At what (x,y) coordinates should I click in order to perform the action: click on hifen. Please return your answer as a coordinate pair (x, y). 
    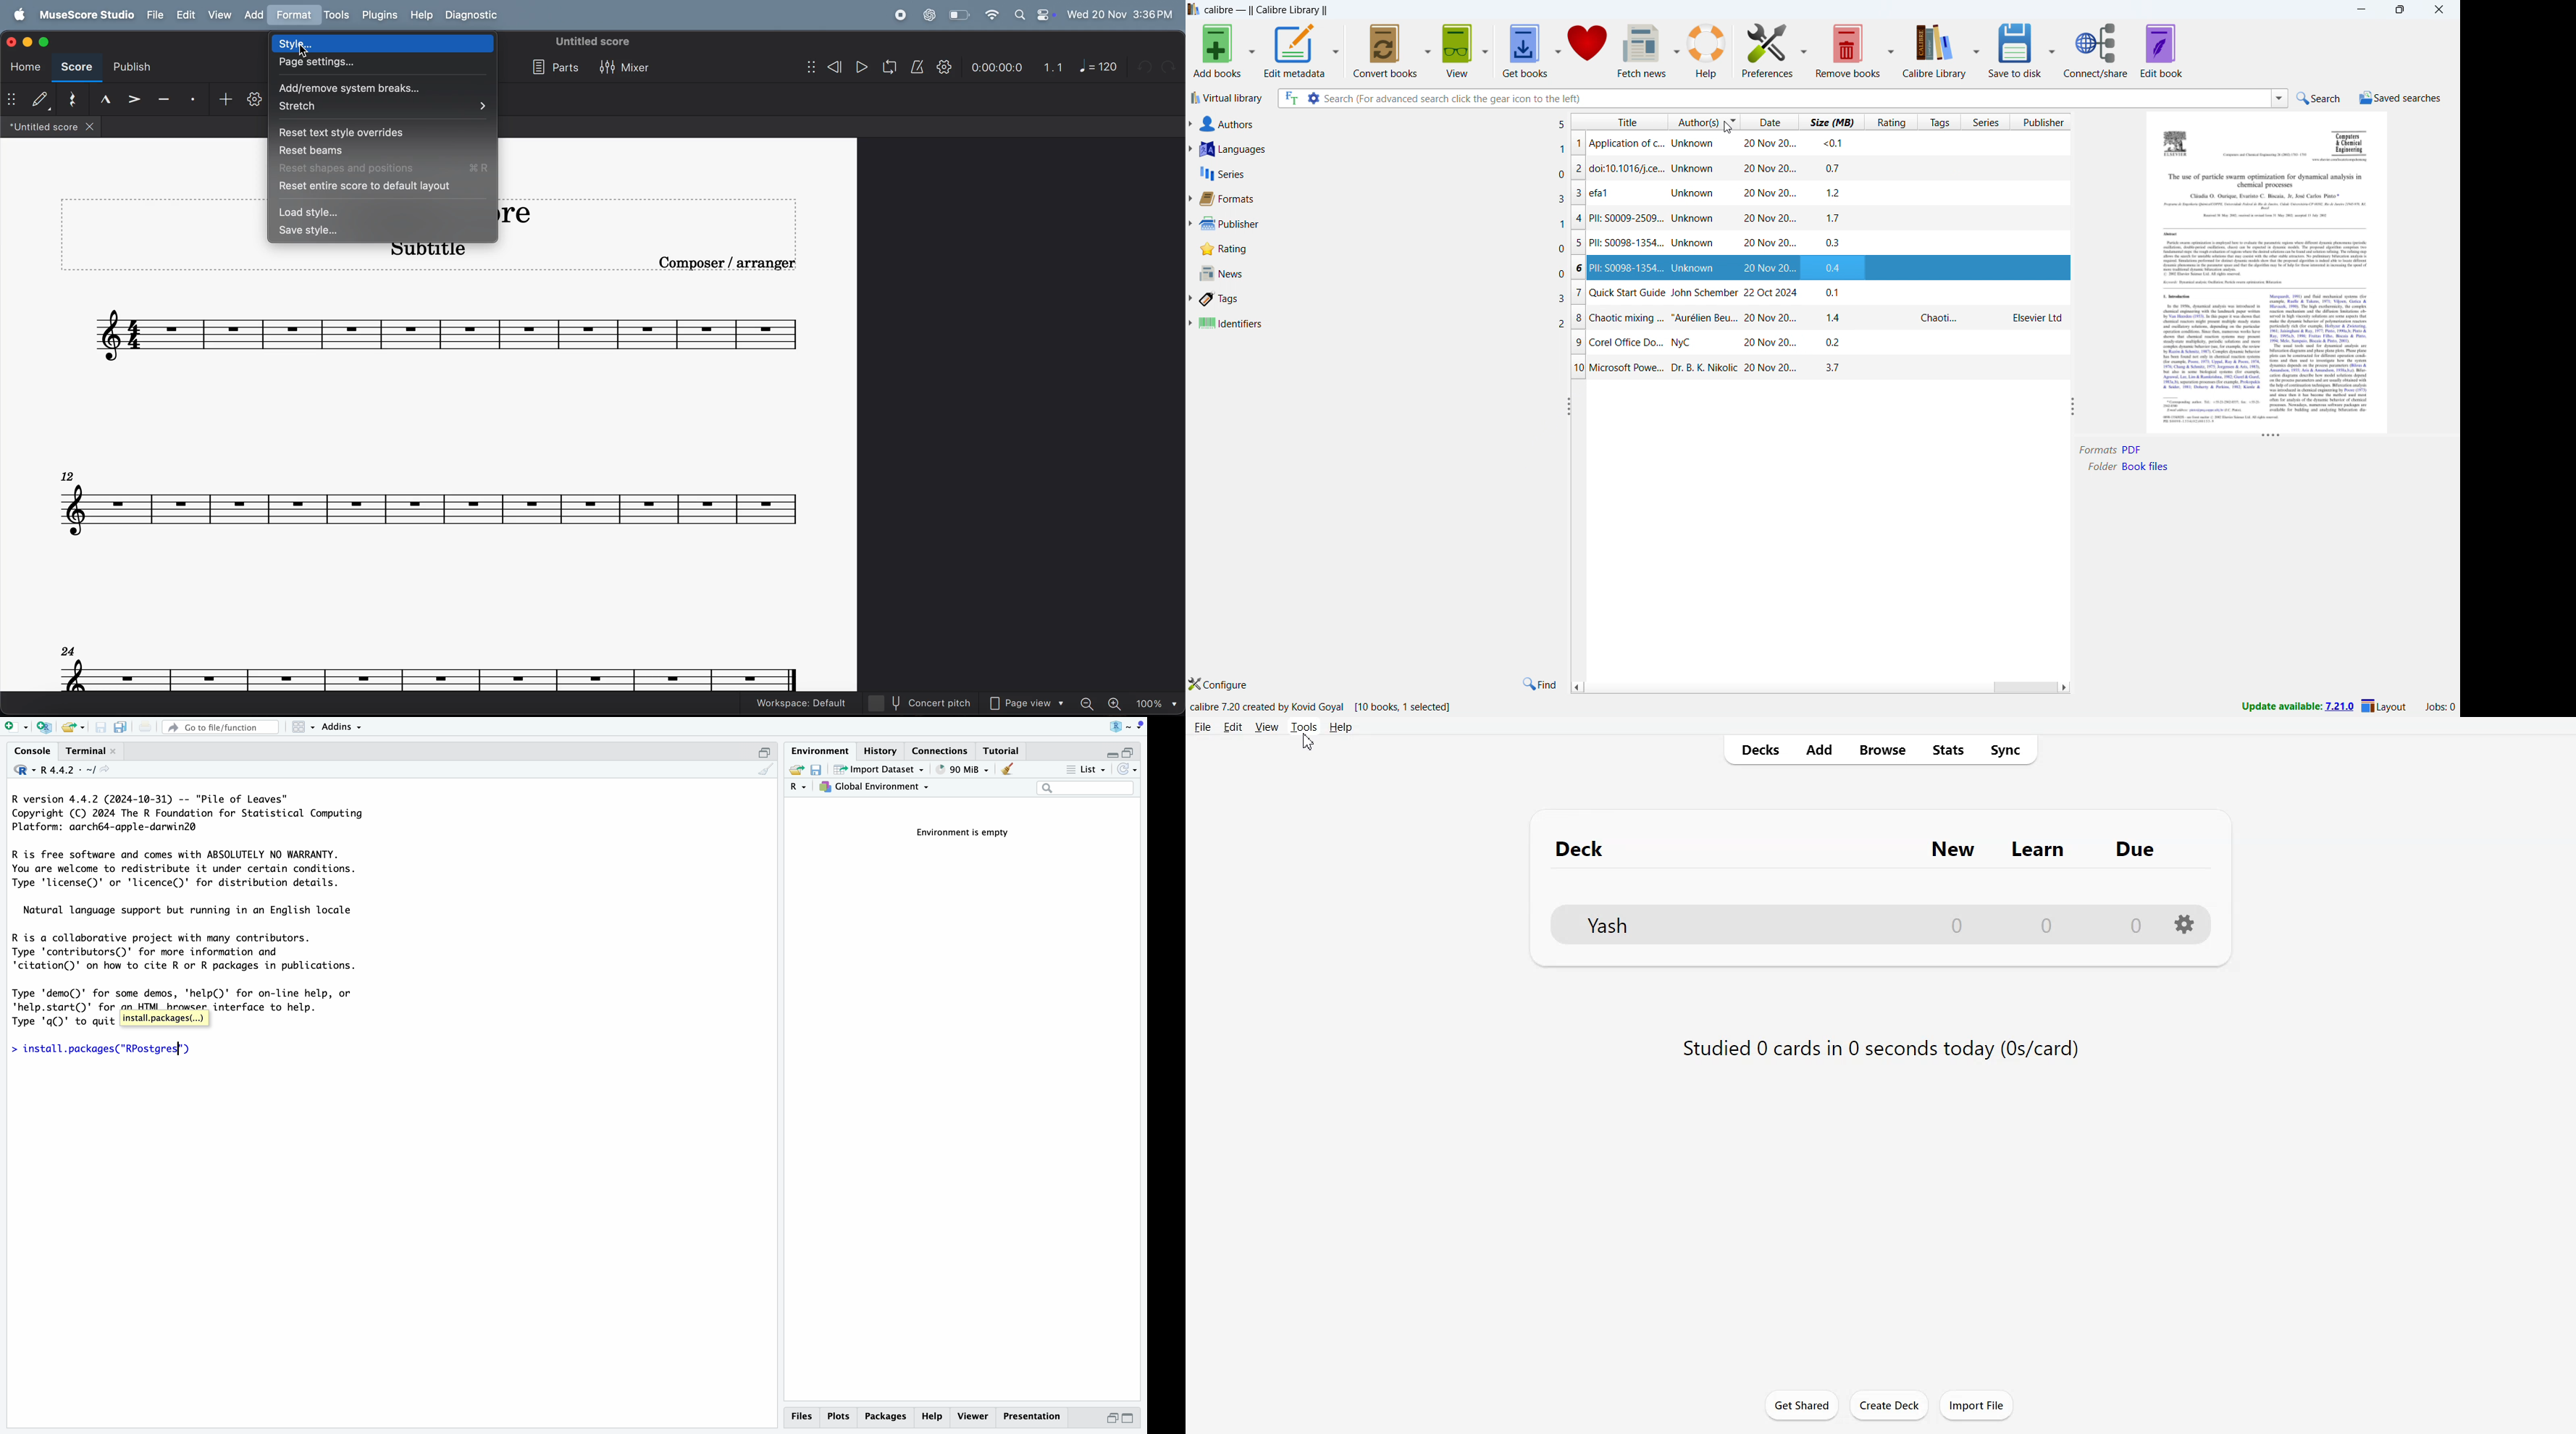
    Looking at the image, I should click on (164, 100).